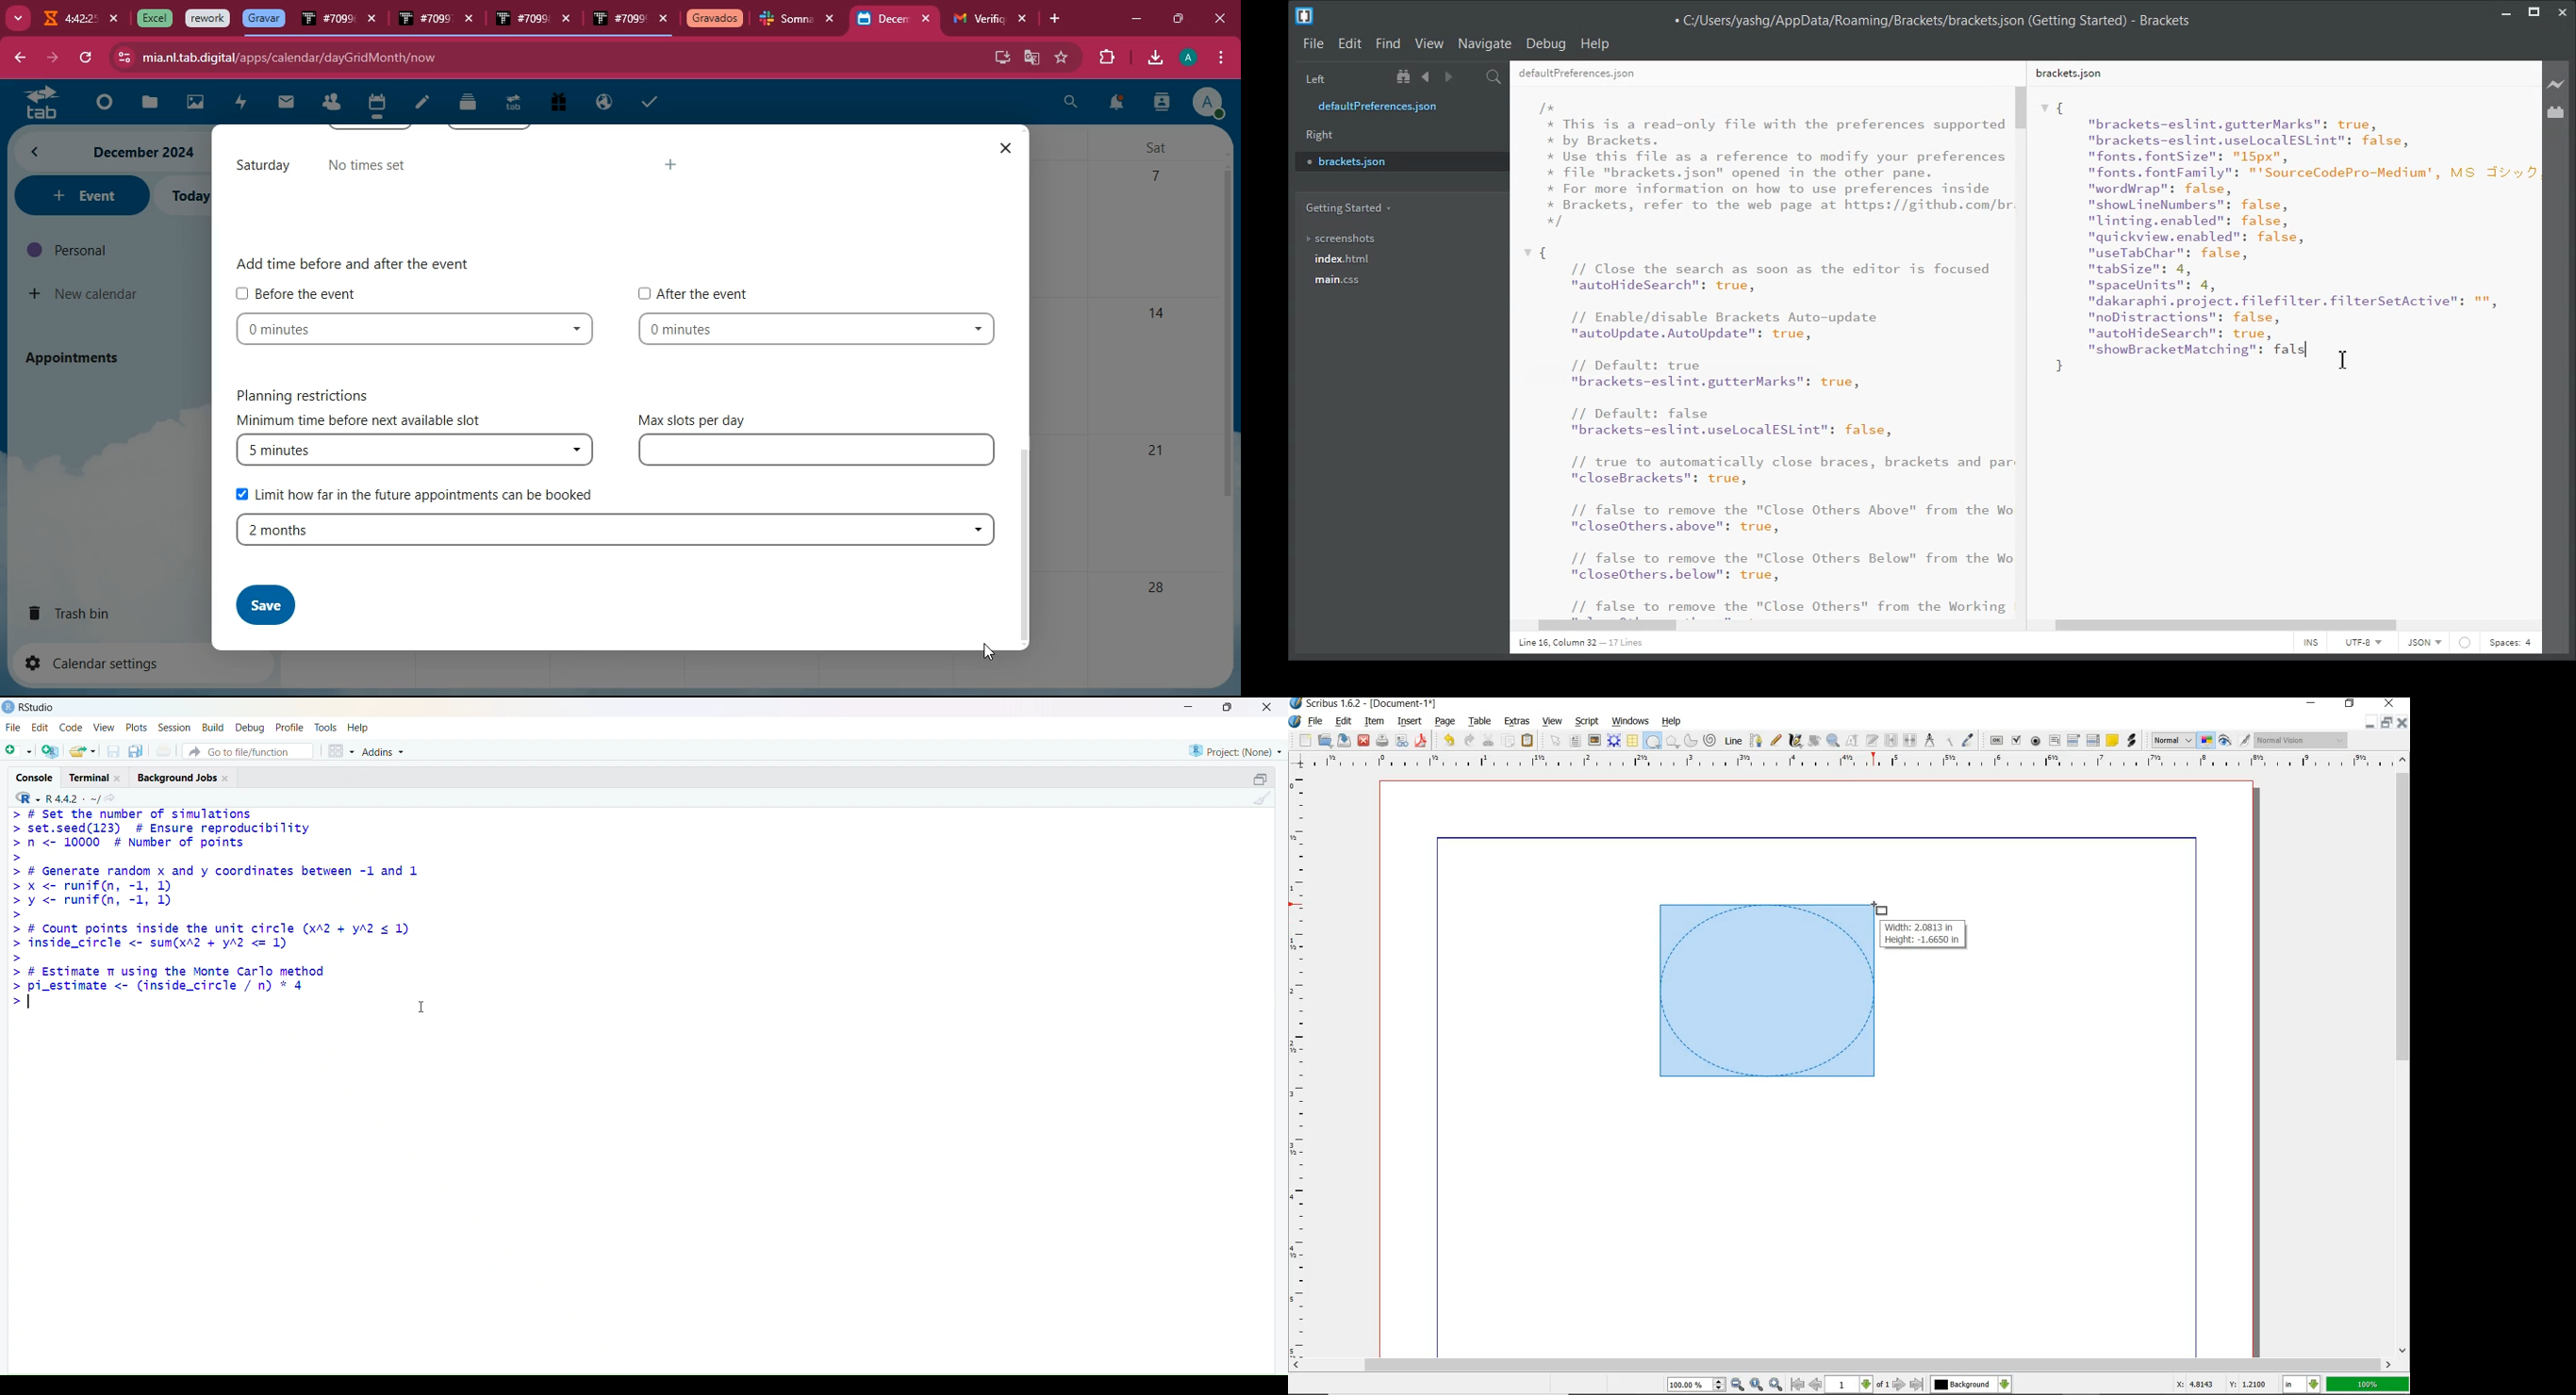 This screenshot has width=2576, height=1400. Describe the element at coordinates (18, 59) in the screenshot. I see `back` at that location.